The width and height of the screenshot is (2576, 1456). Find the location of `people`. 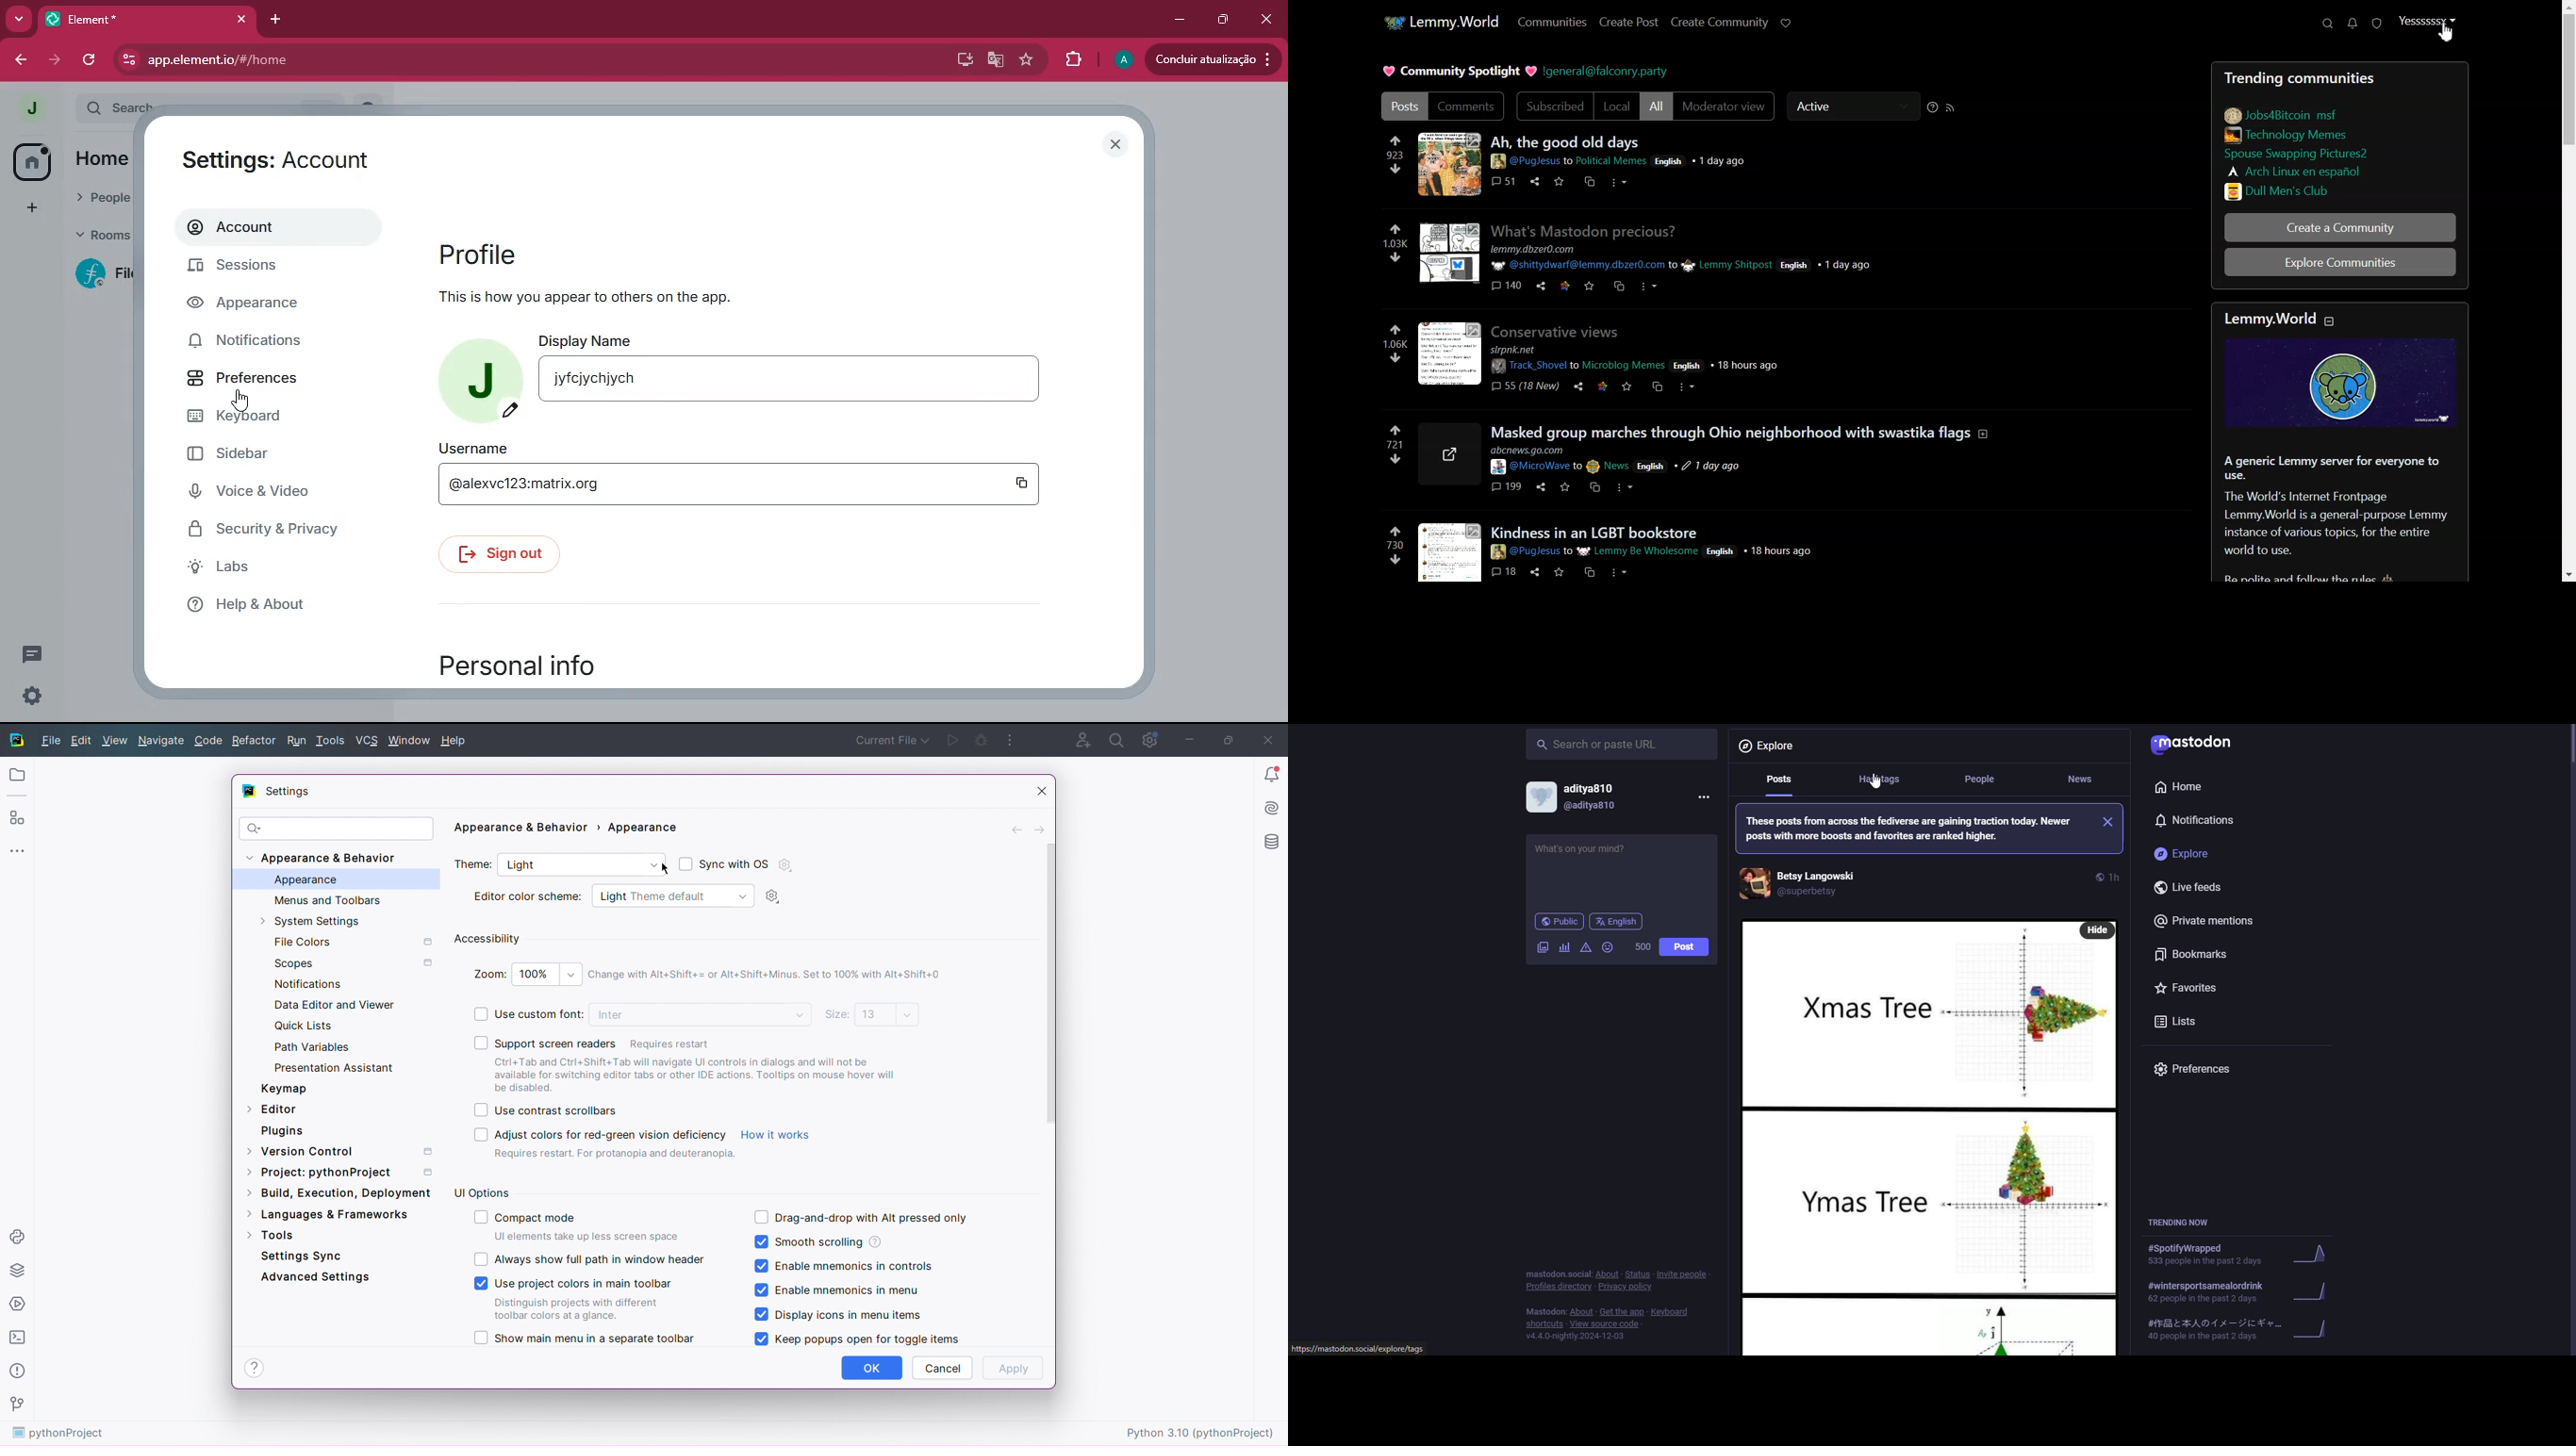

people is located at coordinates (1981, 780).